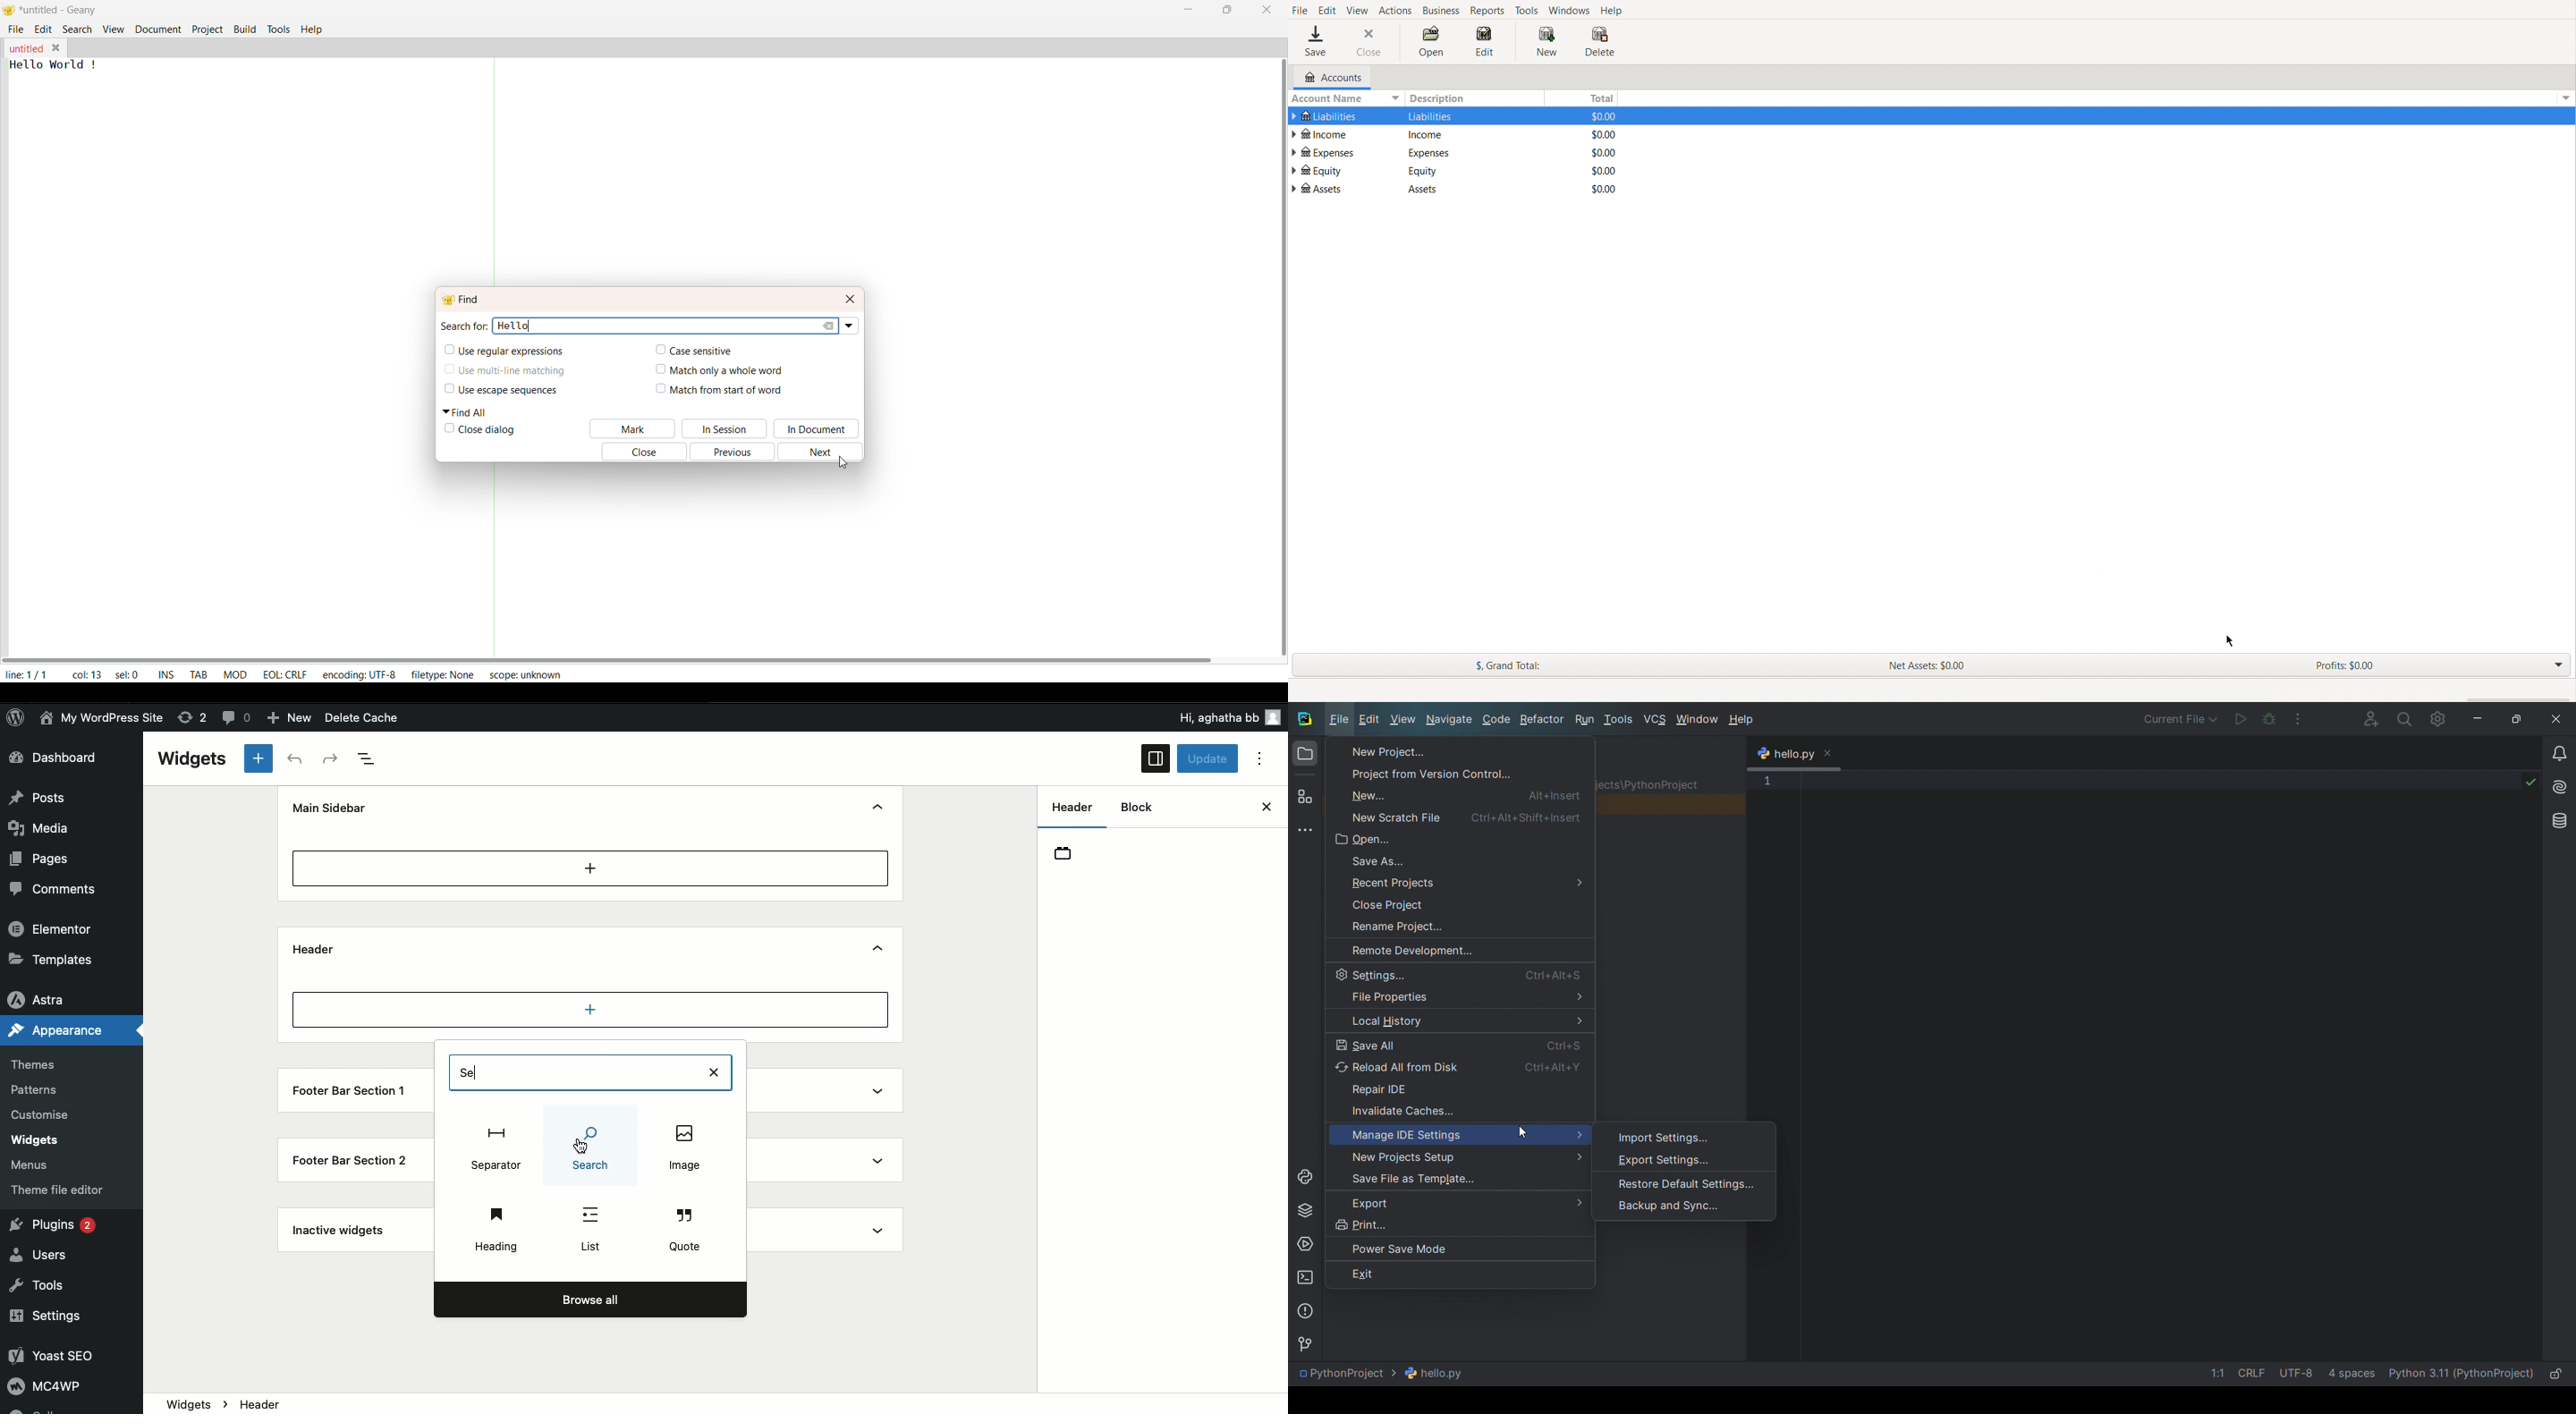 Image resolution: width=2576 pixels, height=1428 pixels. Describe the element at coordinates (1542, 720) in the screenshot. I see `refactor` at that location.